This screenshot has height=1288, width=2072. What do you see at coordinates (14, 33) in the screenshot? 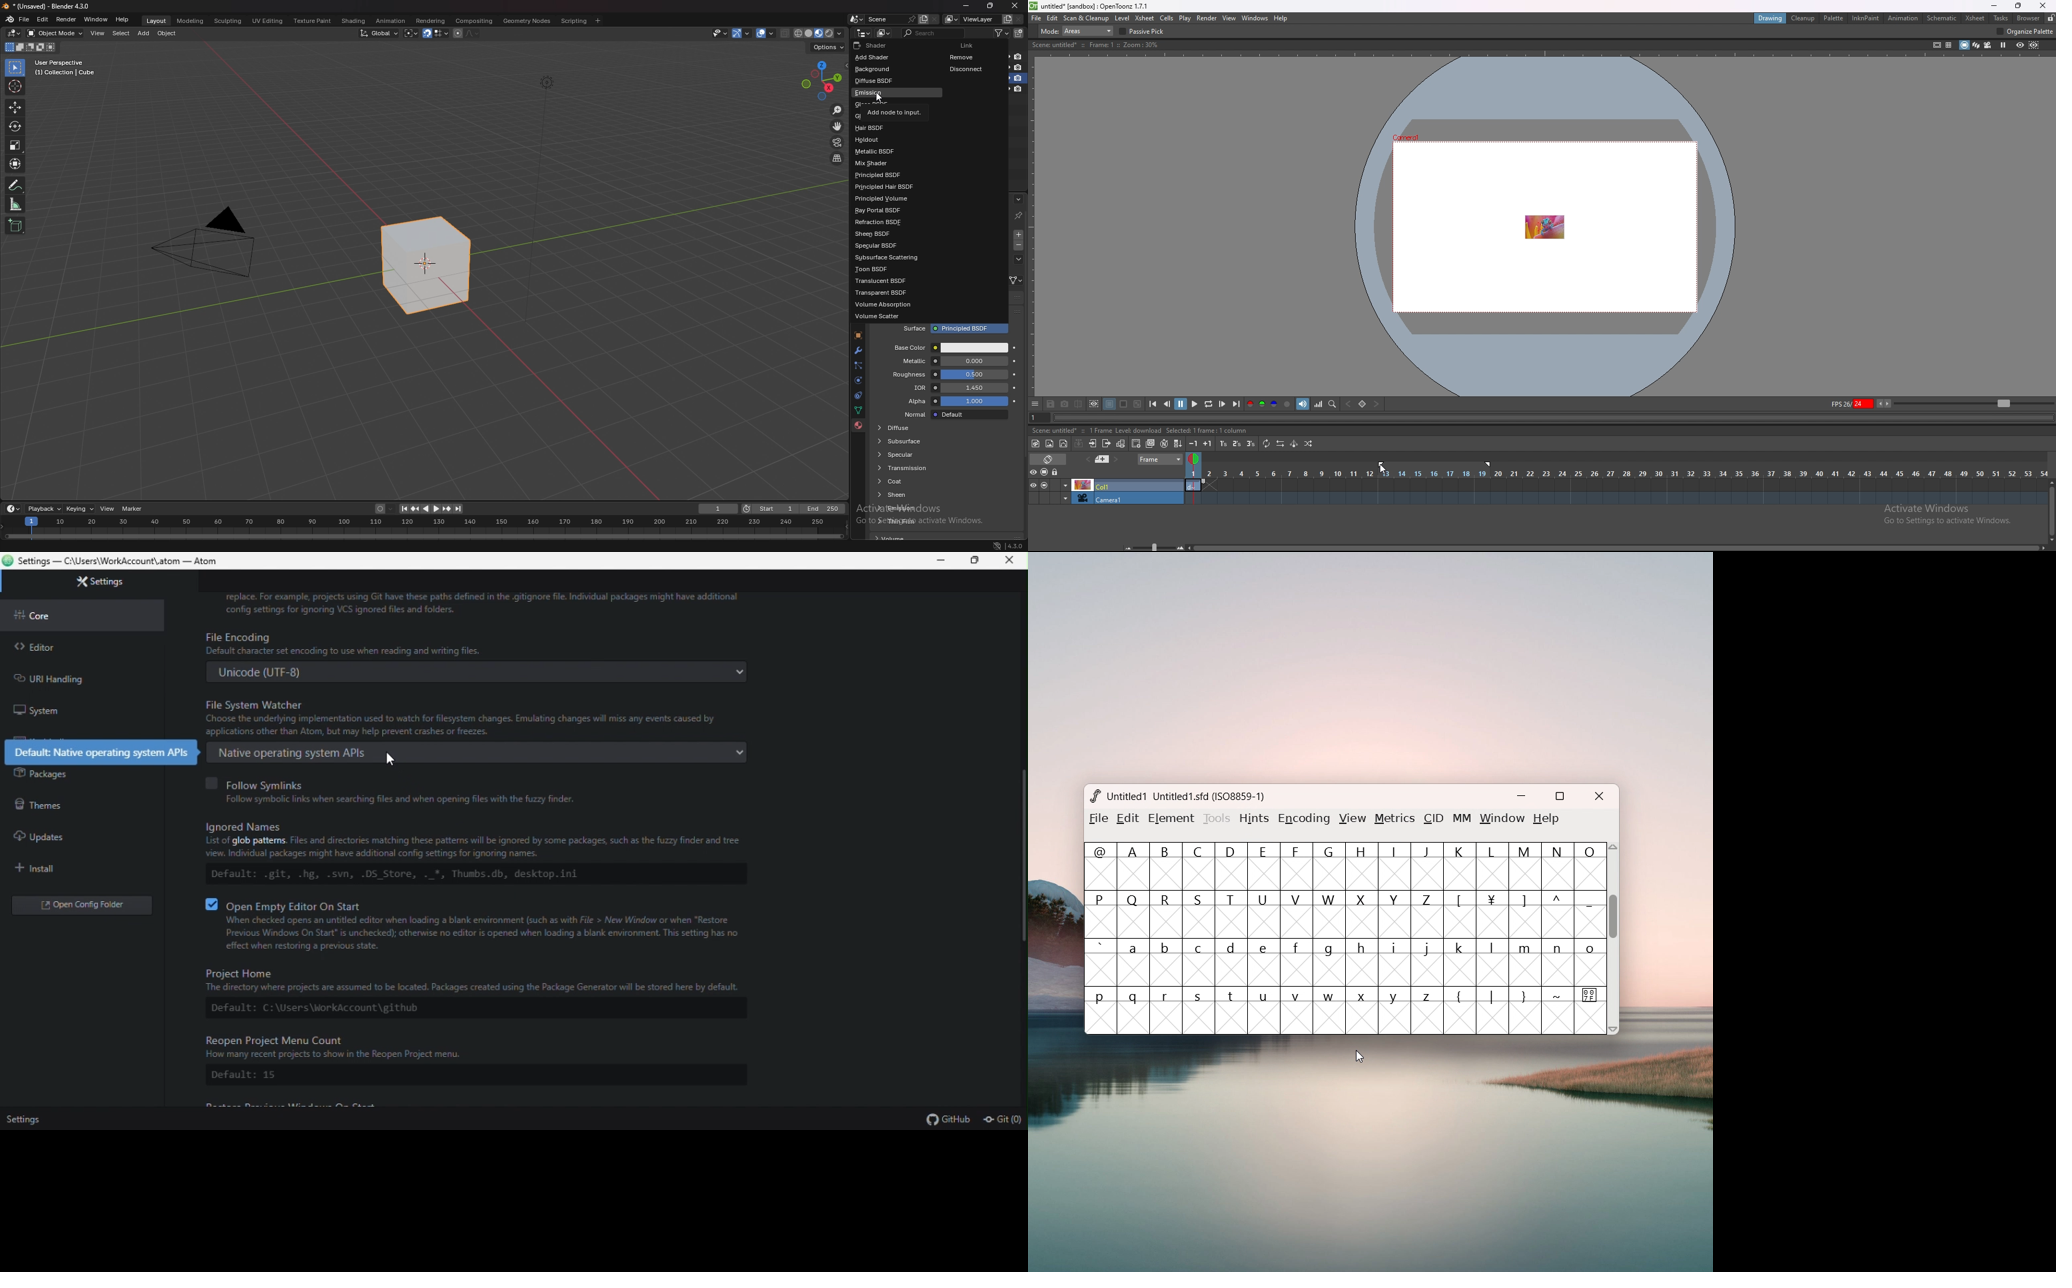
I see `editor type` at bounding box center [14, 33].